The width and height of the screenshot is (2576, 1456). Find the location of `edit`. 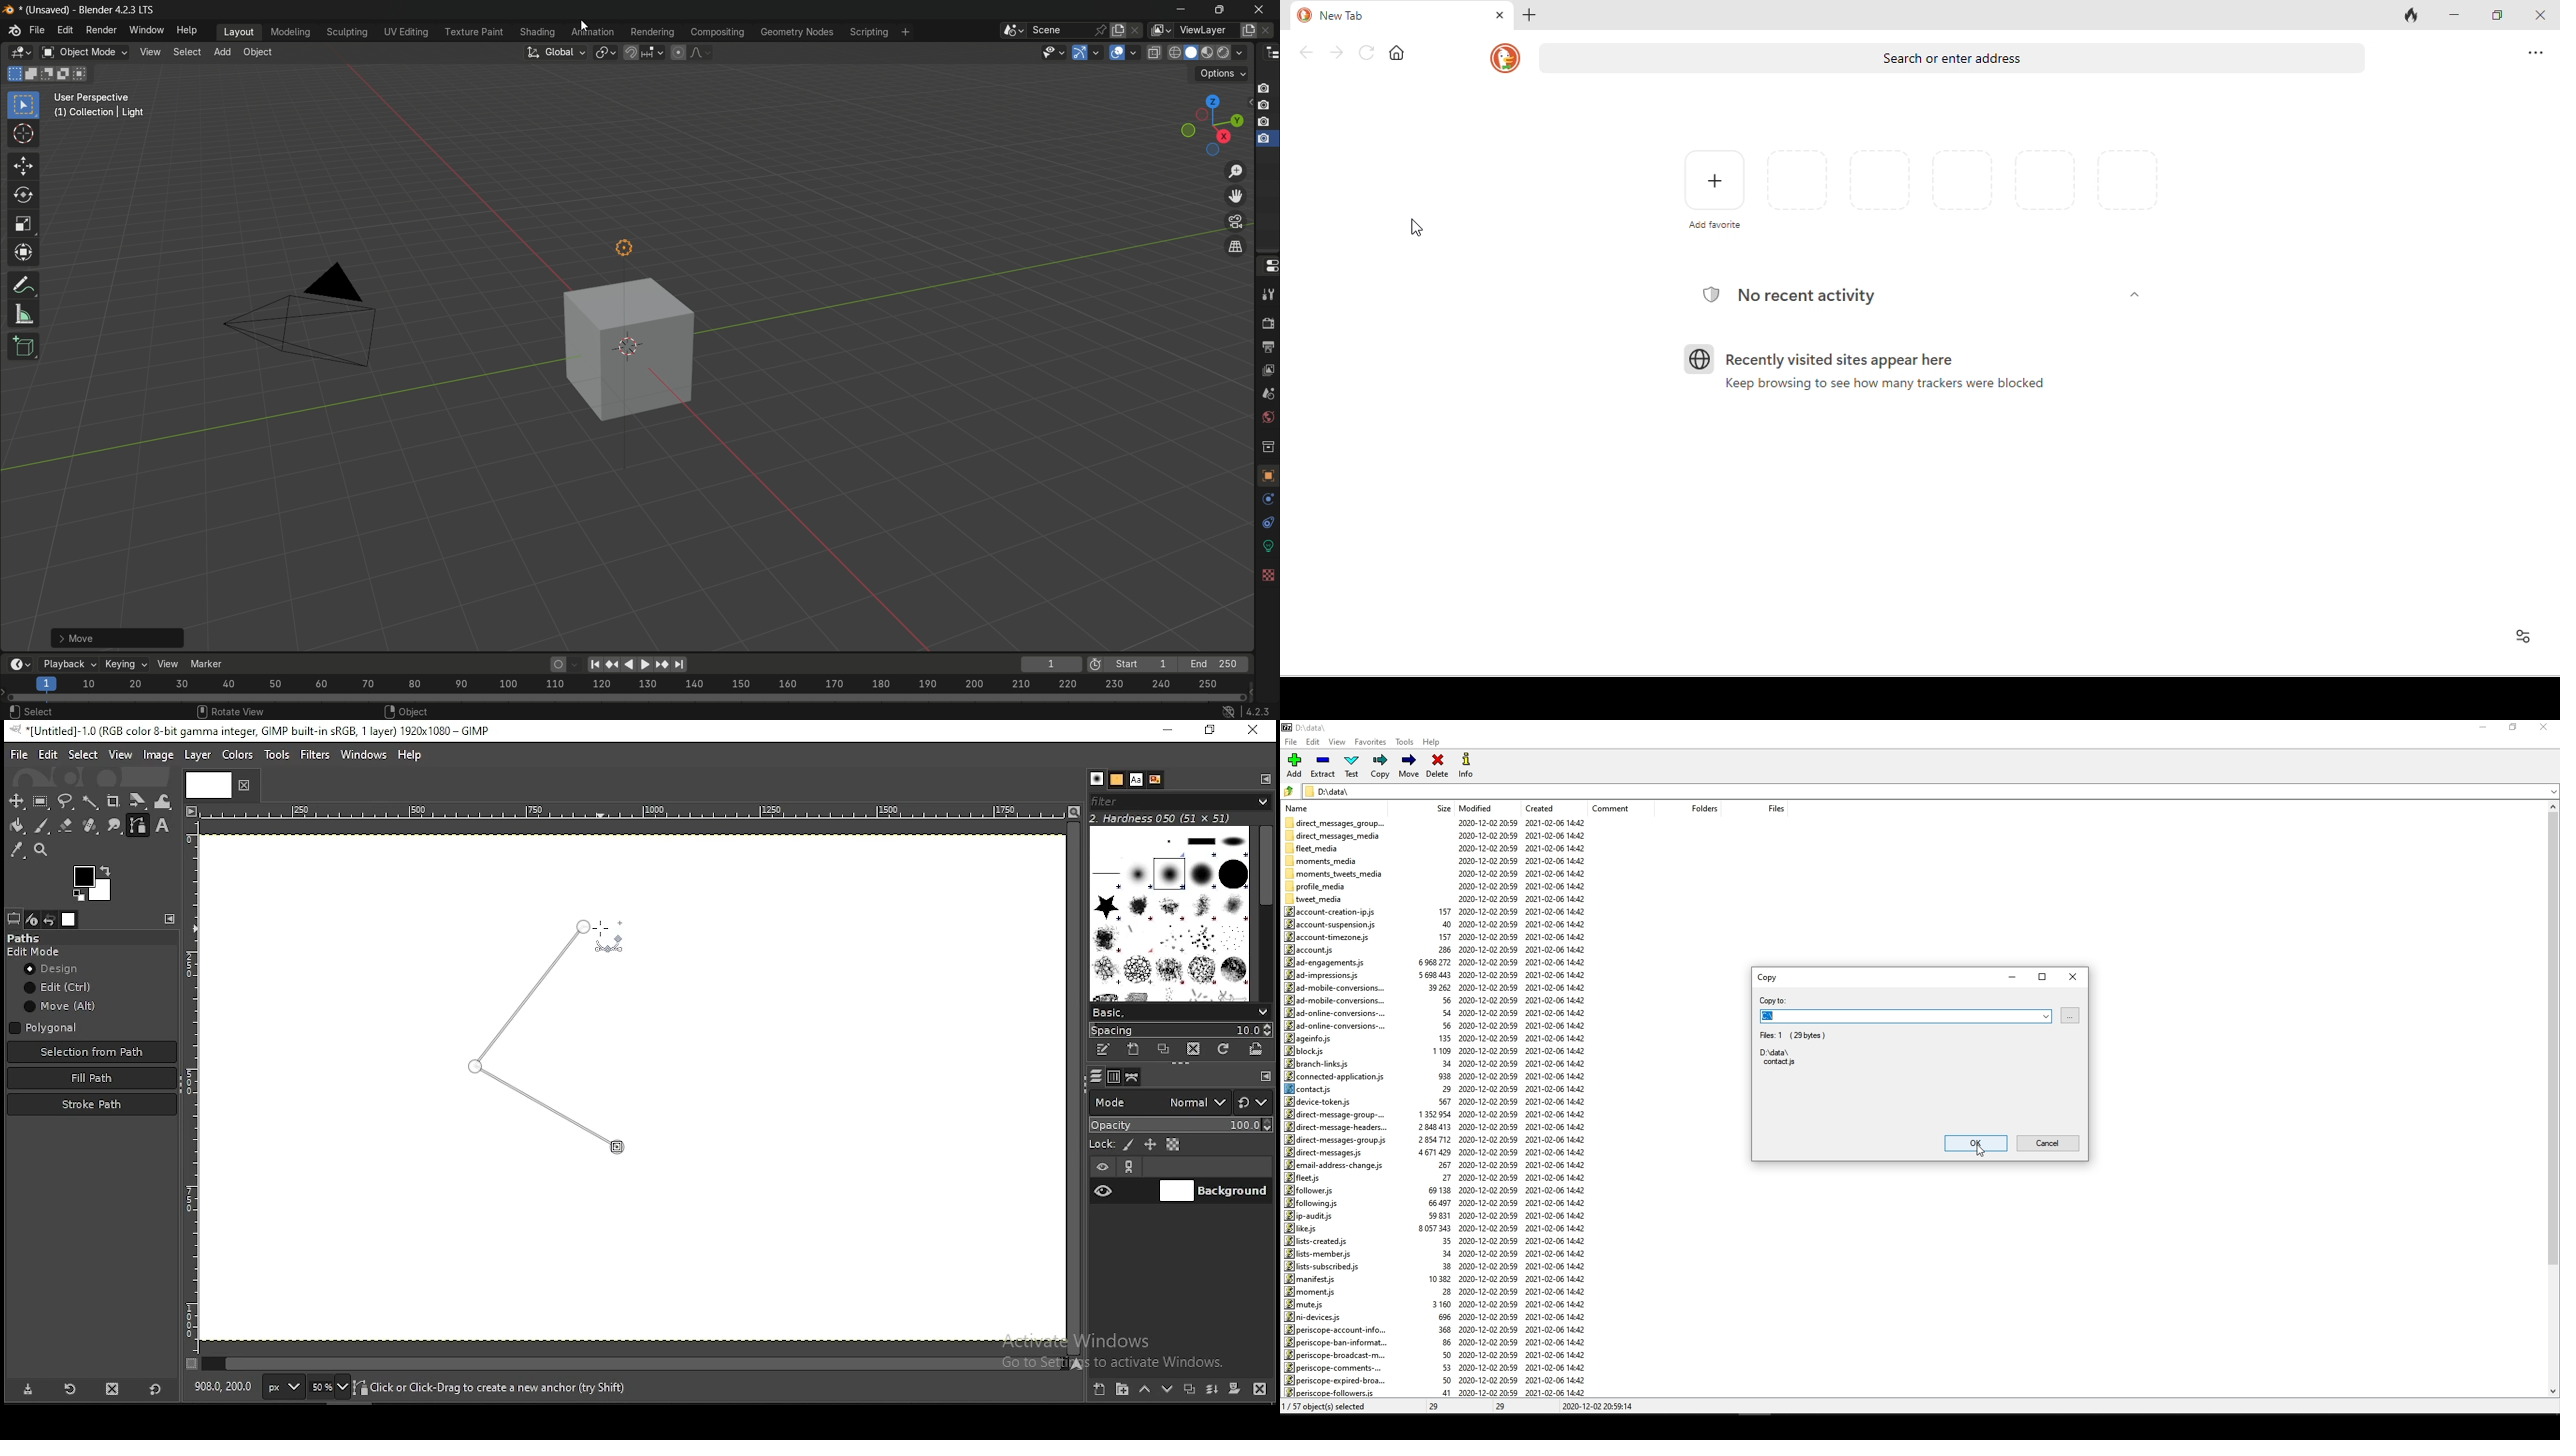

edit is located at coordinates (60, 988).